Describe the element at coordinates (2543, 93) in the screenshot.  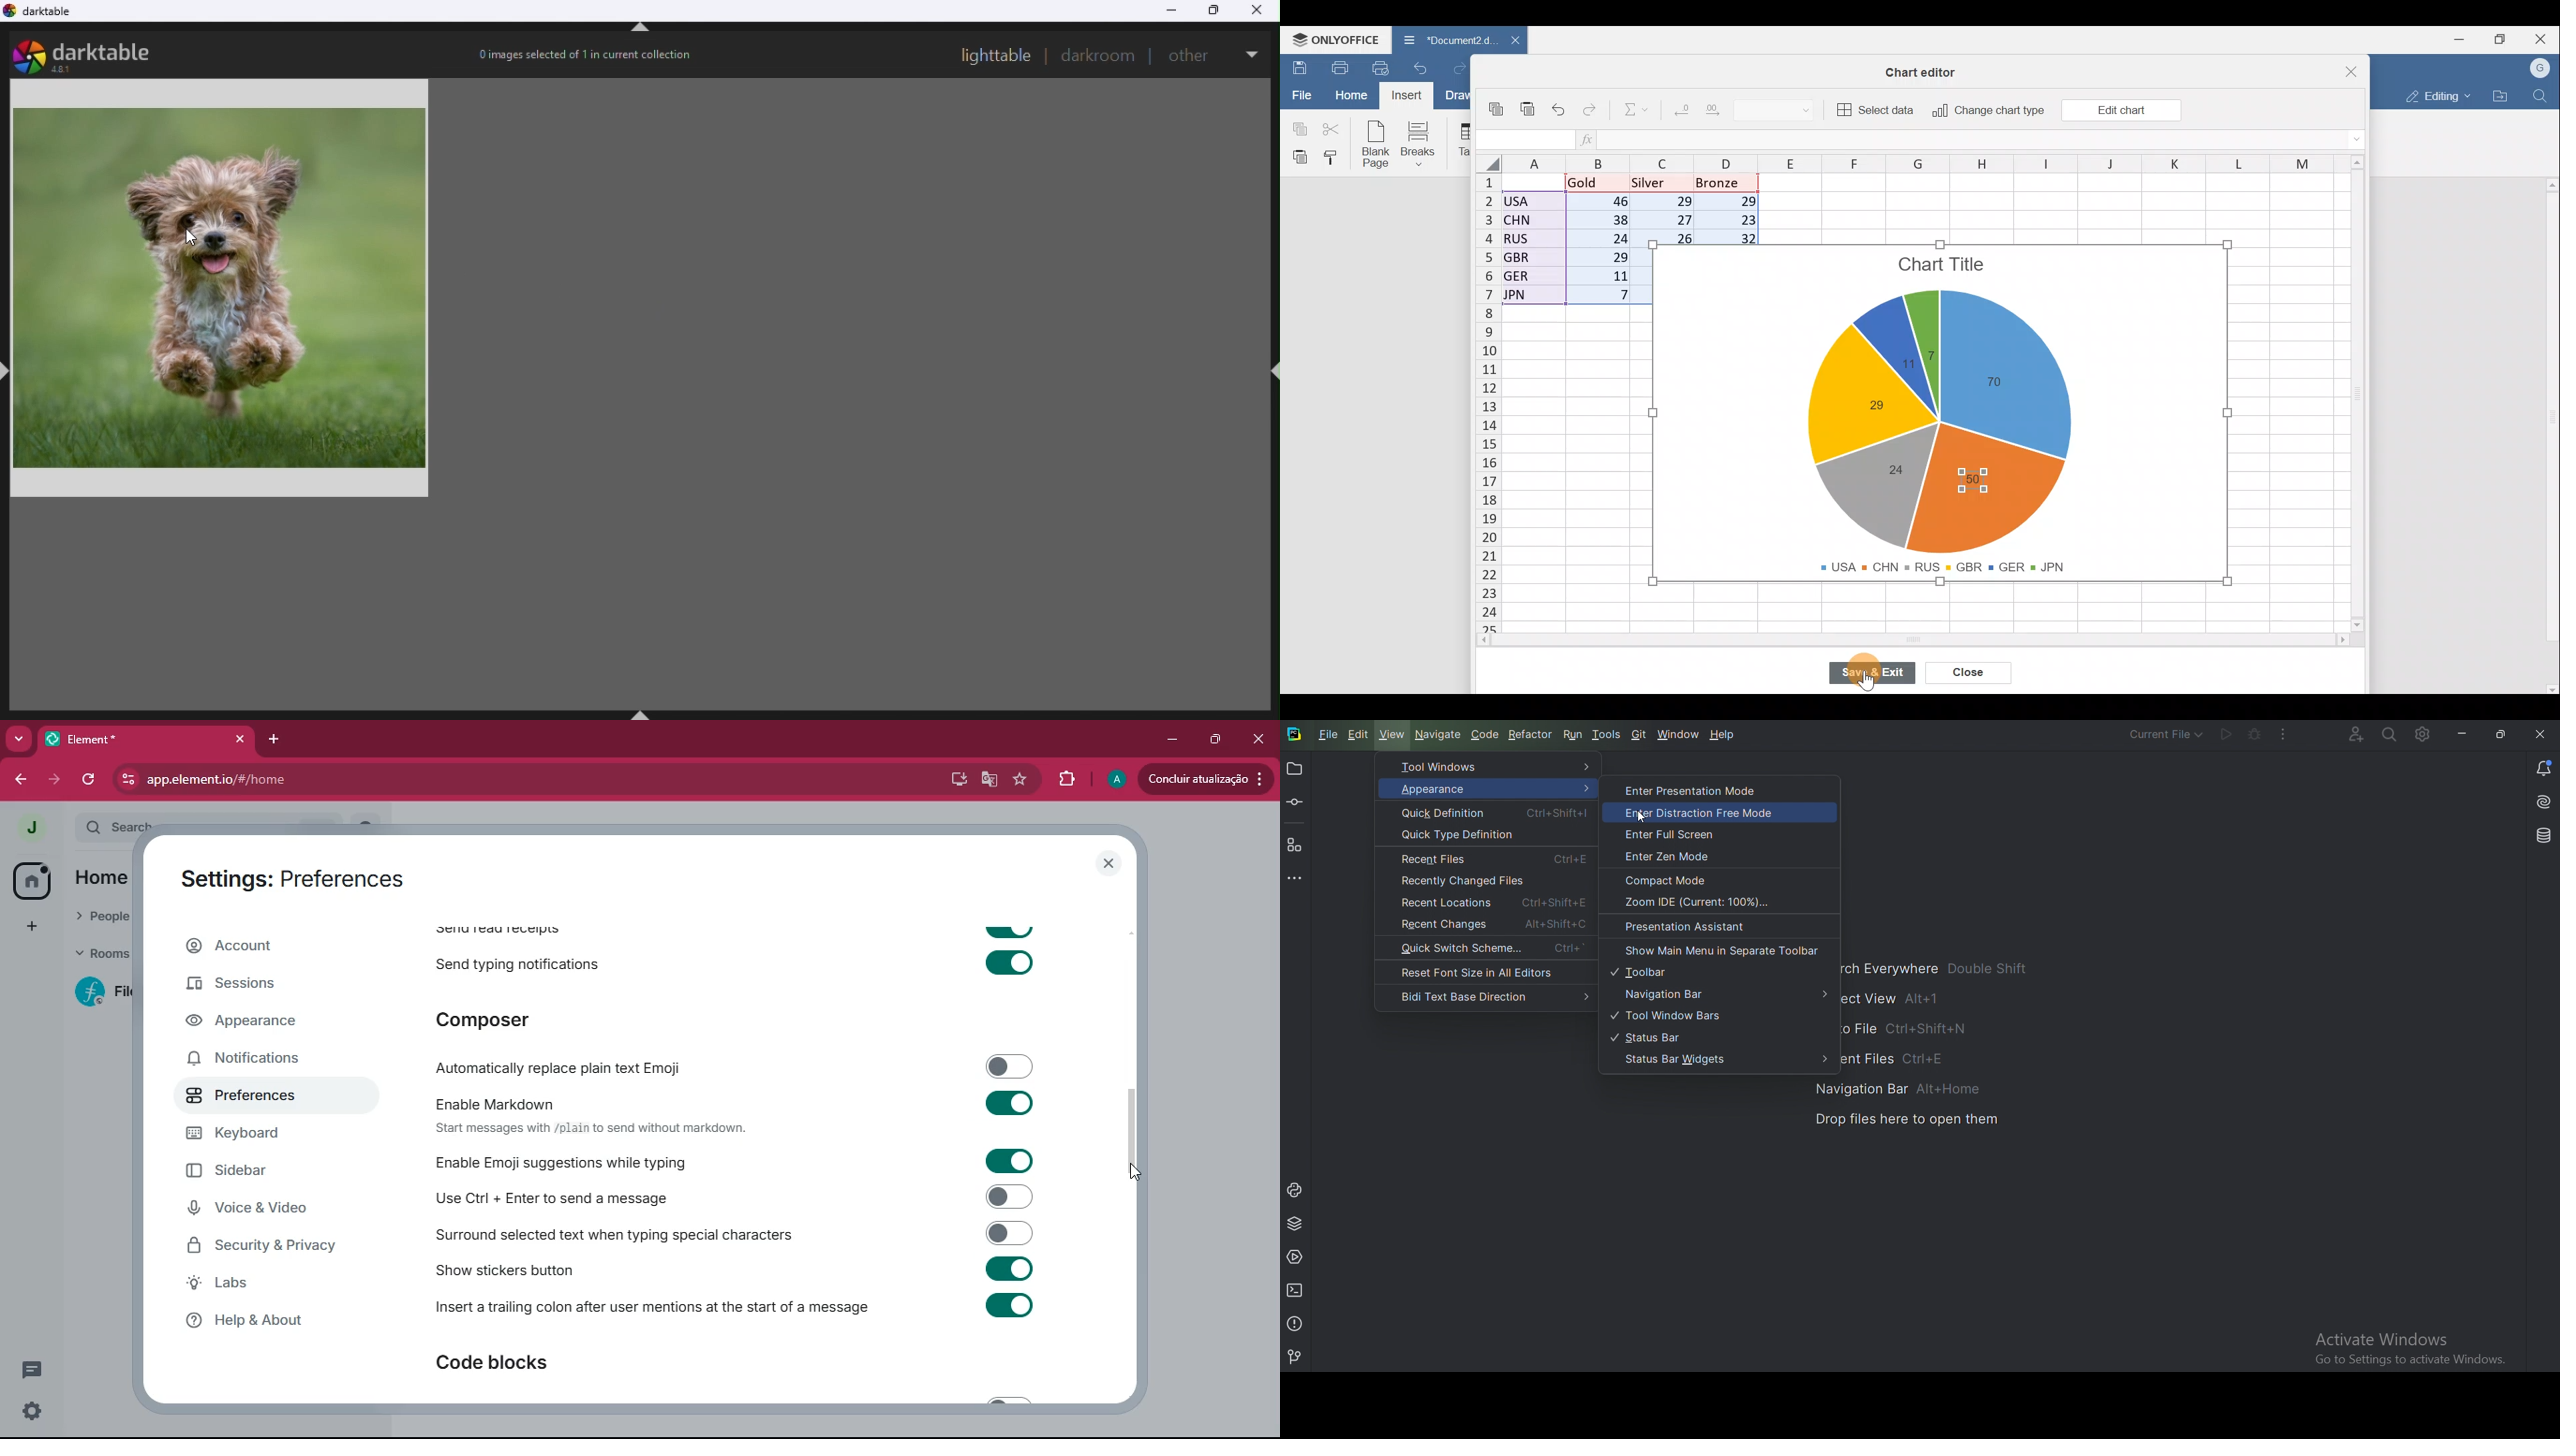
I see `Find` at that location.